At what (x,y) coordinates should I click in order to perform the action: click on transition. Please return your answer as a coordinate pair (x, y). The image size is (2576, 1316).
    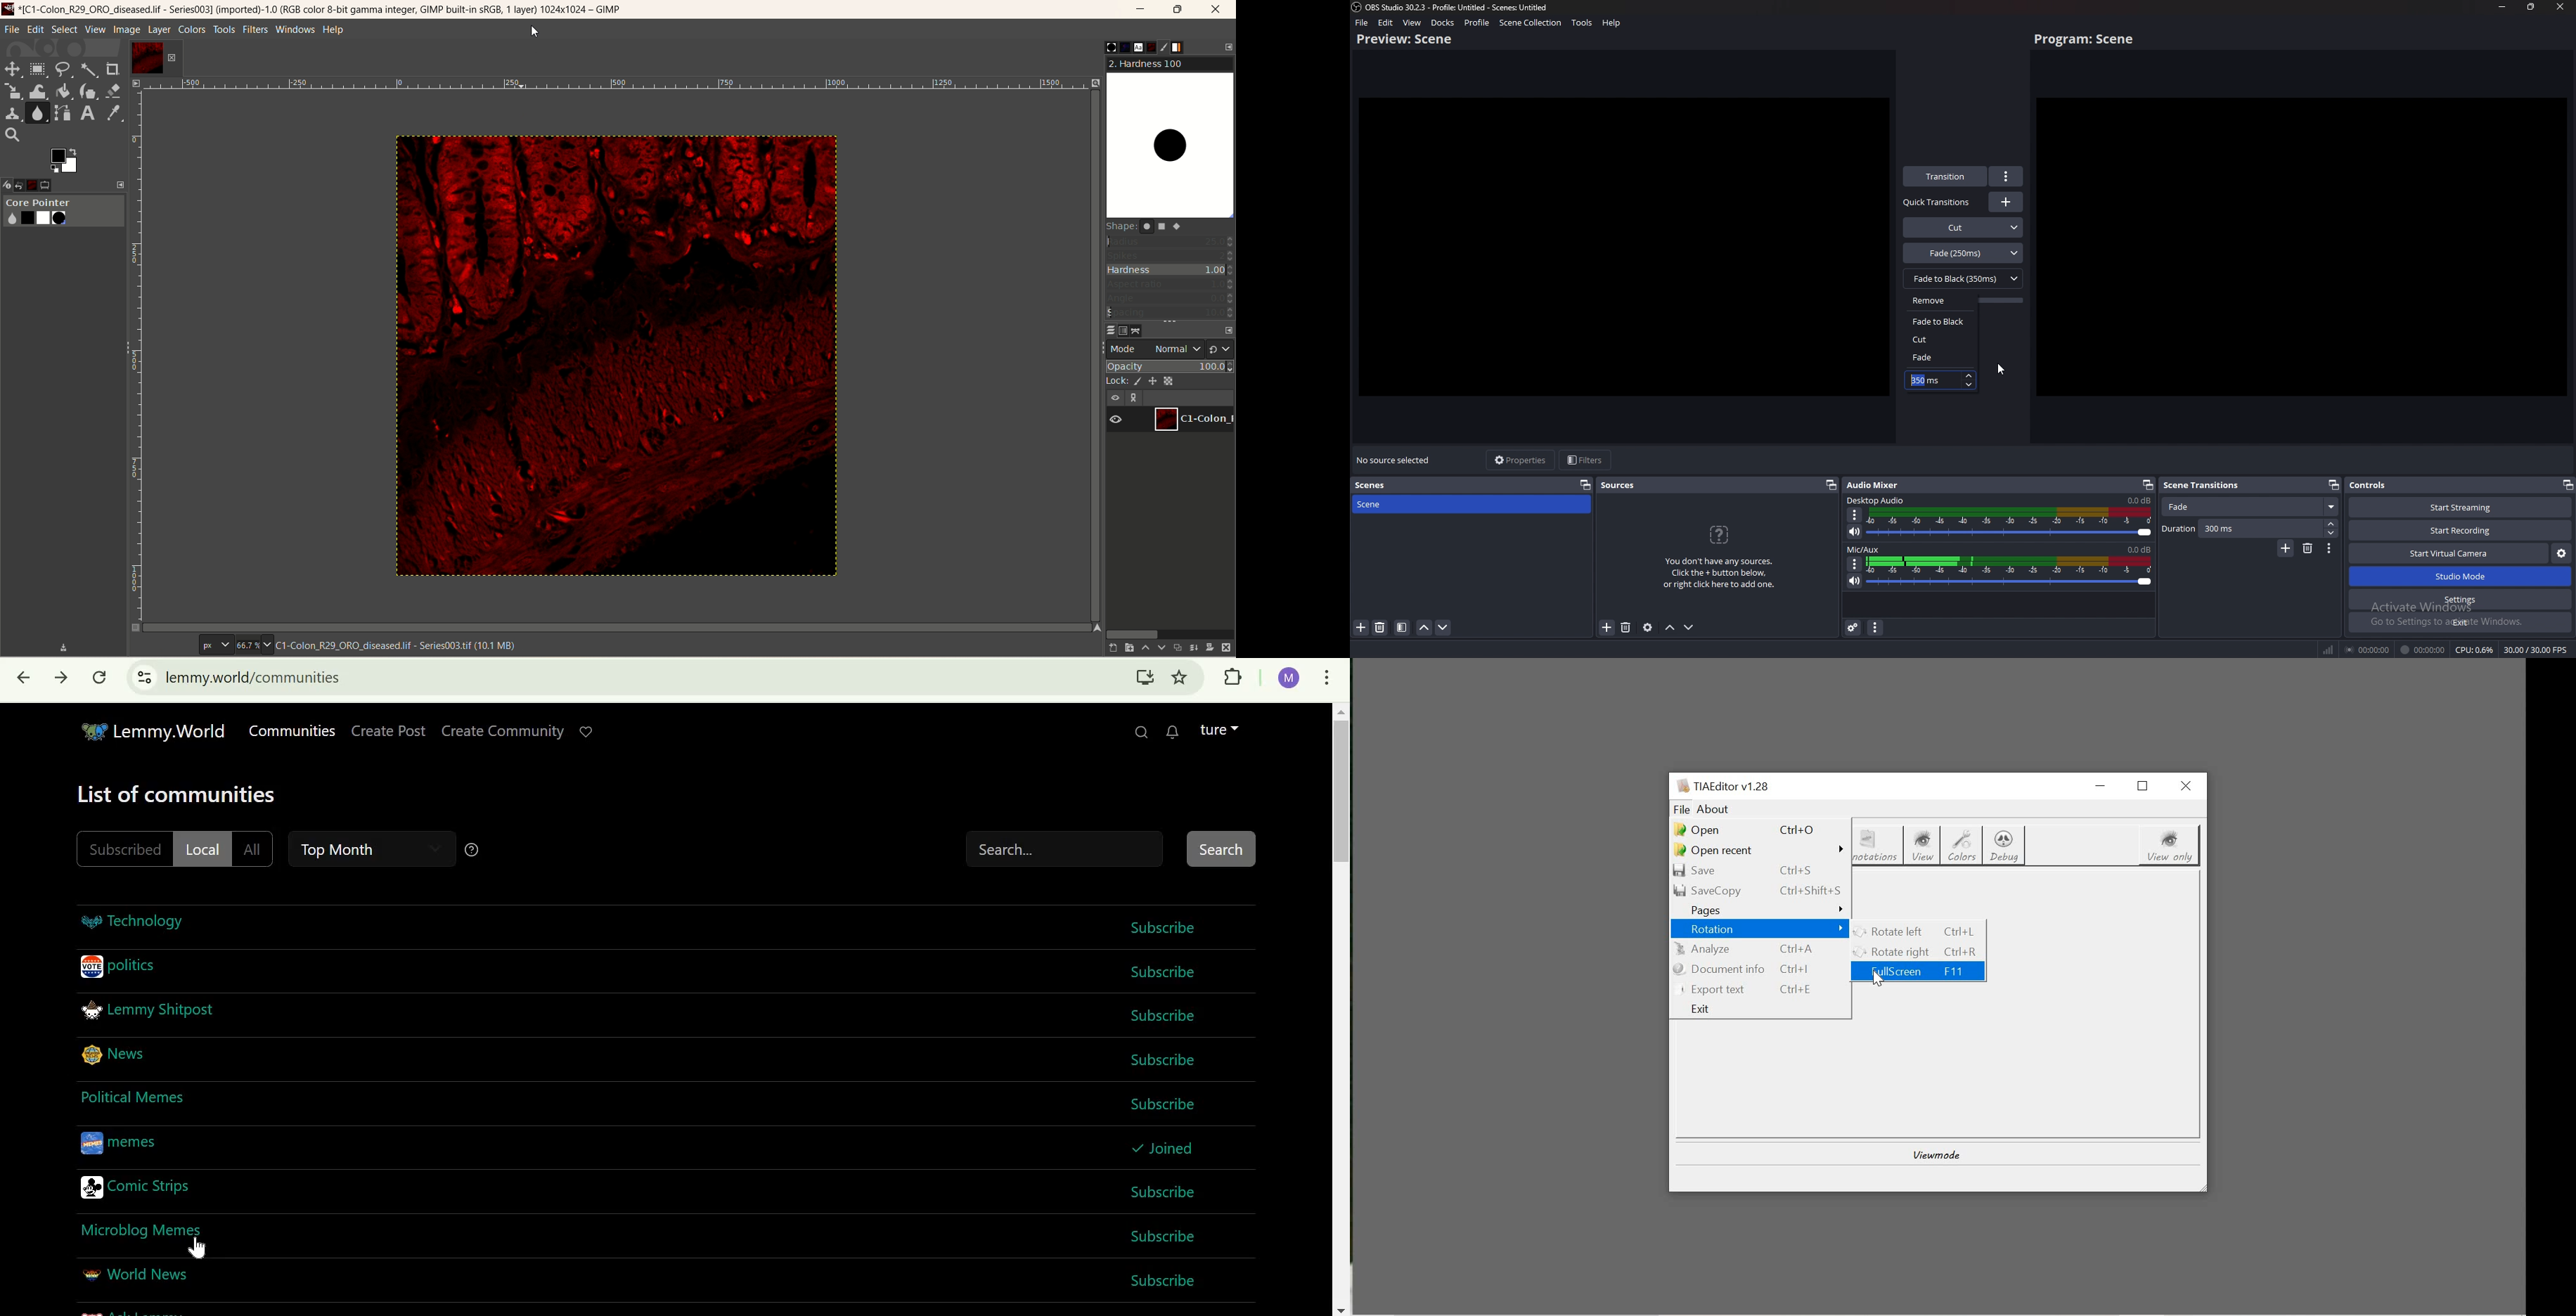
    Looking at the image, I should click on (1947, 176).